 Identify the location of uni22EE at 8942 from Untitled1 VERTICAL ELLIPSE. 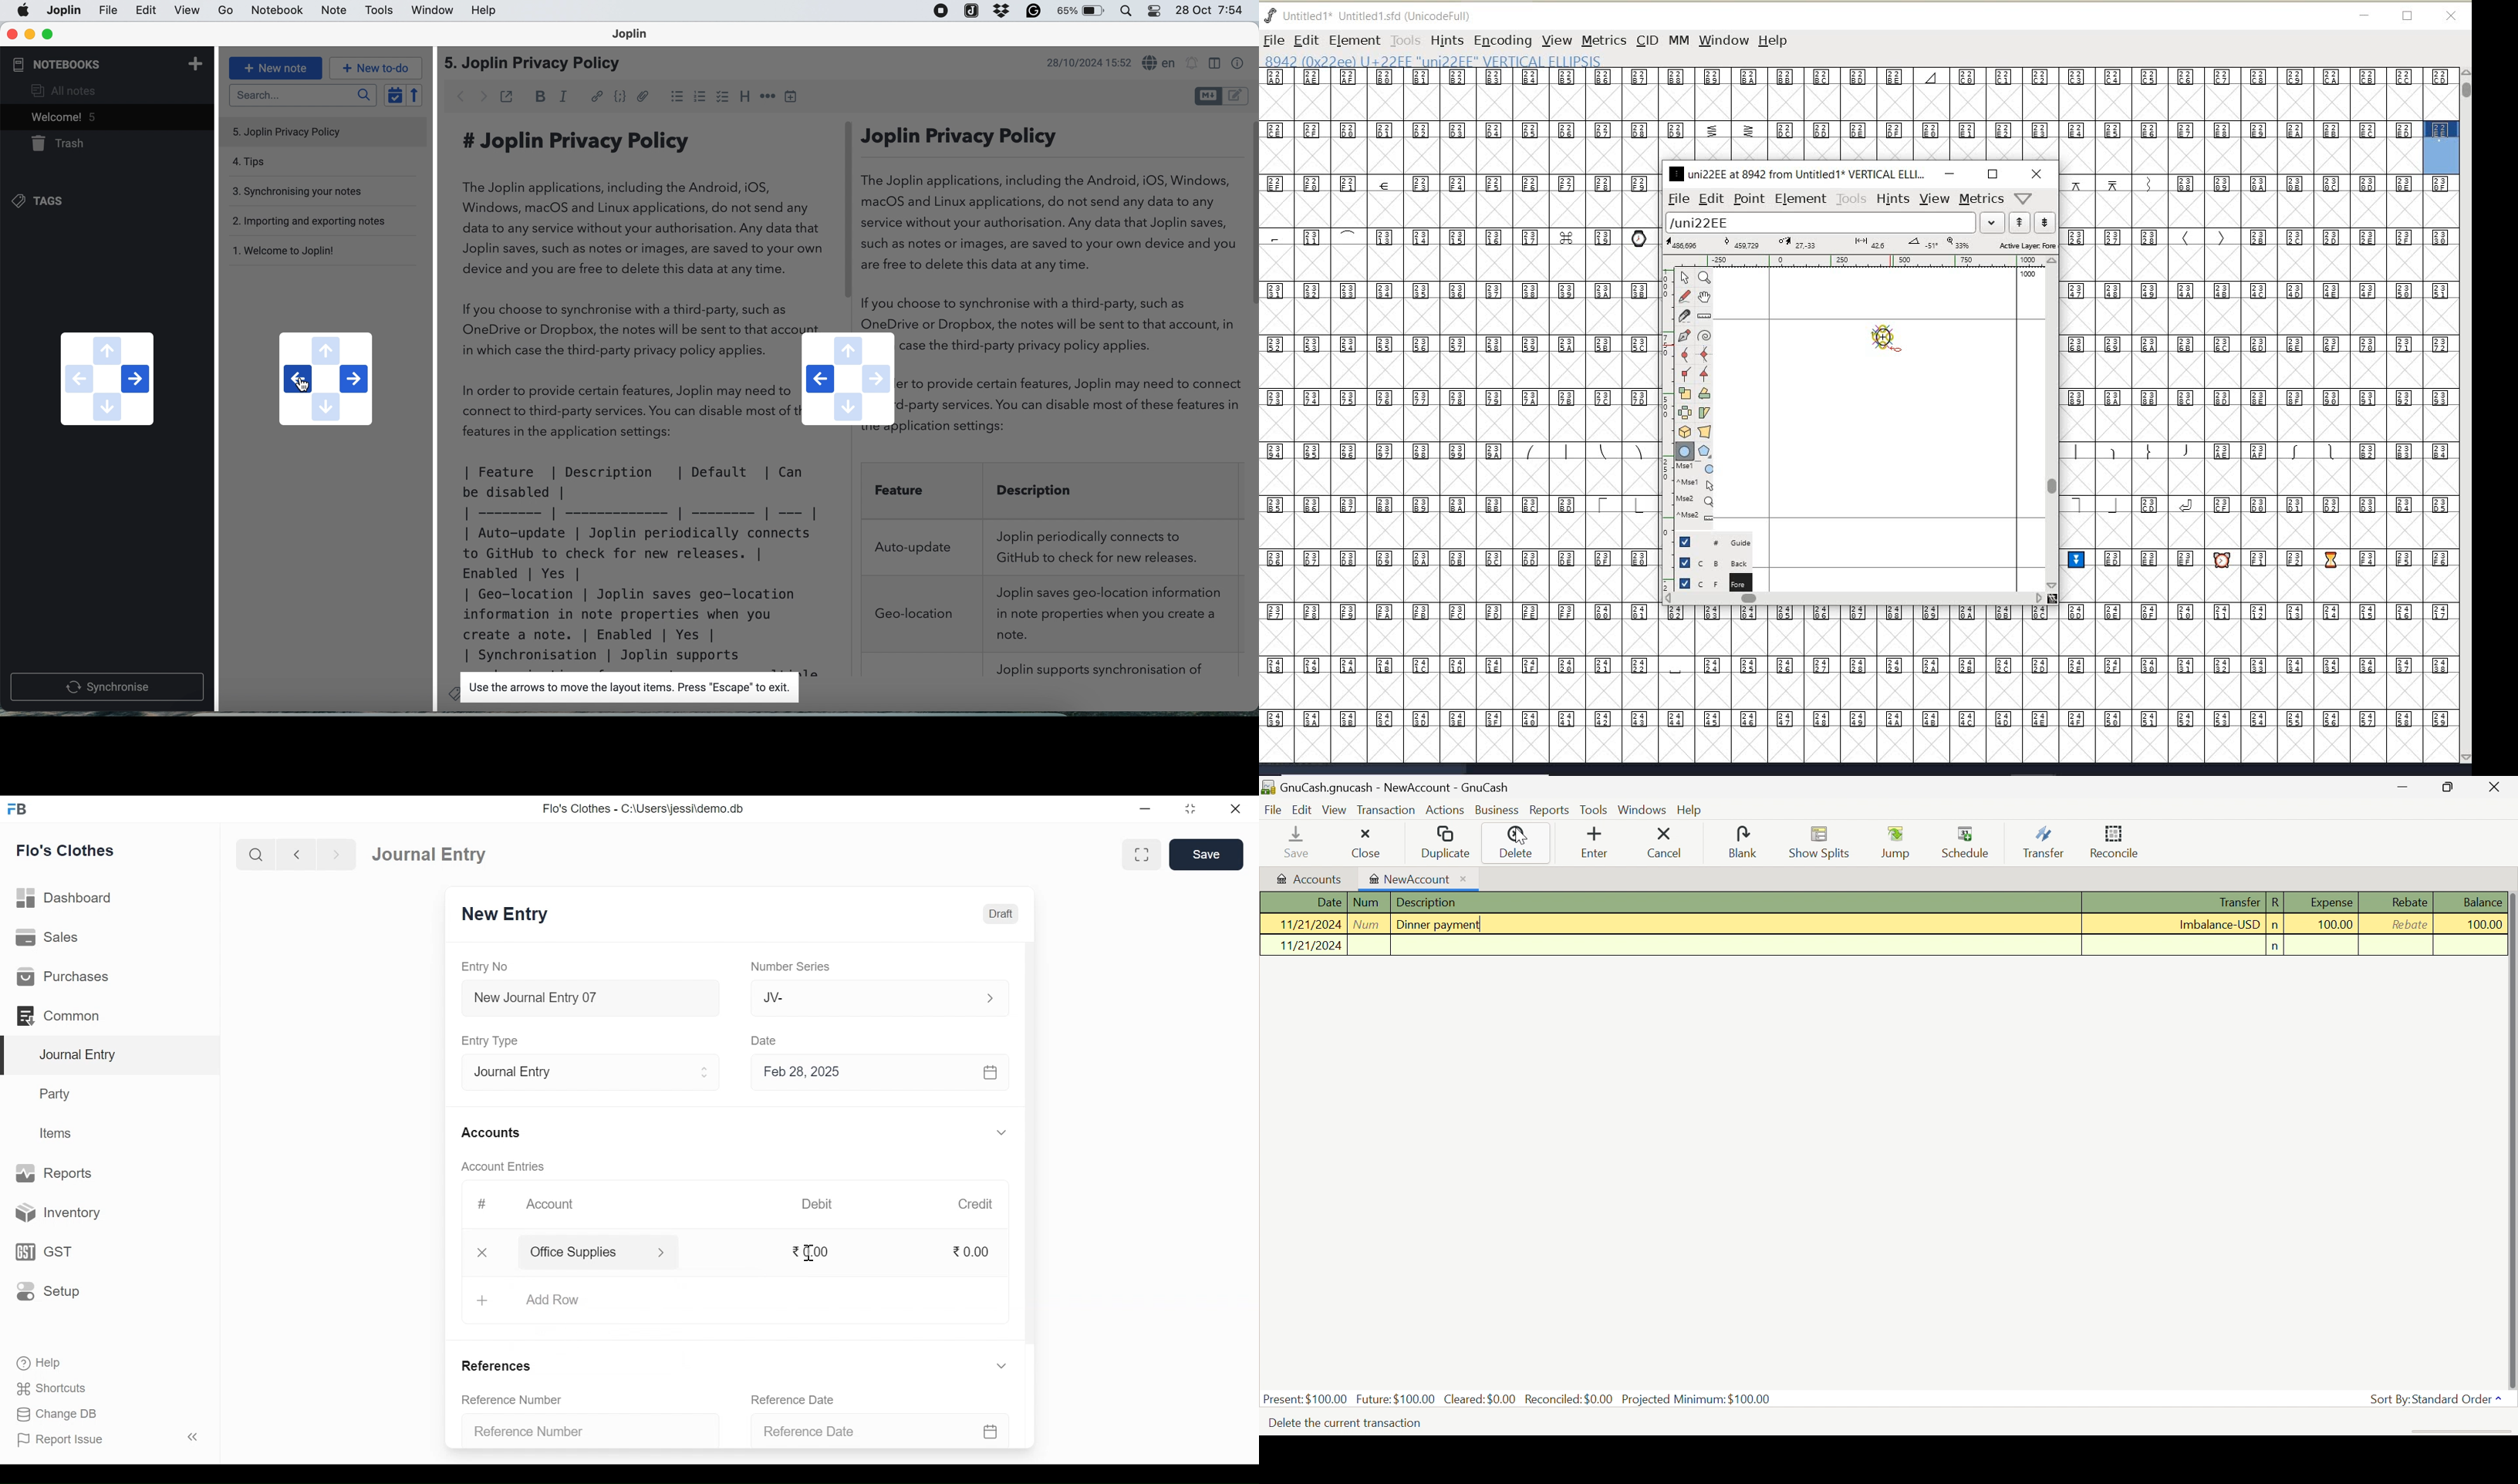
(1798, 173).